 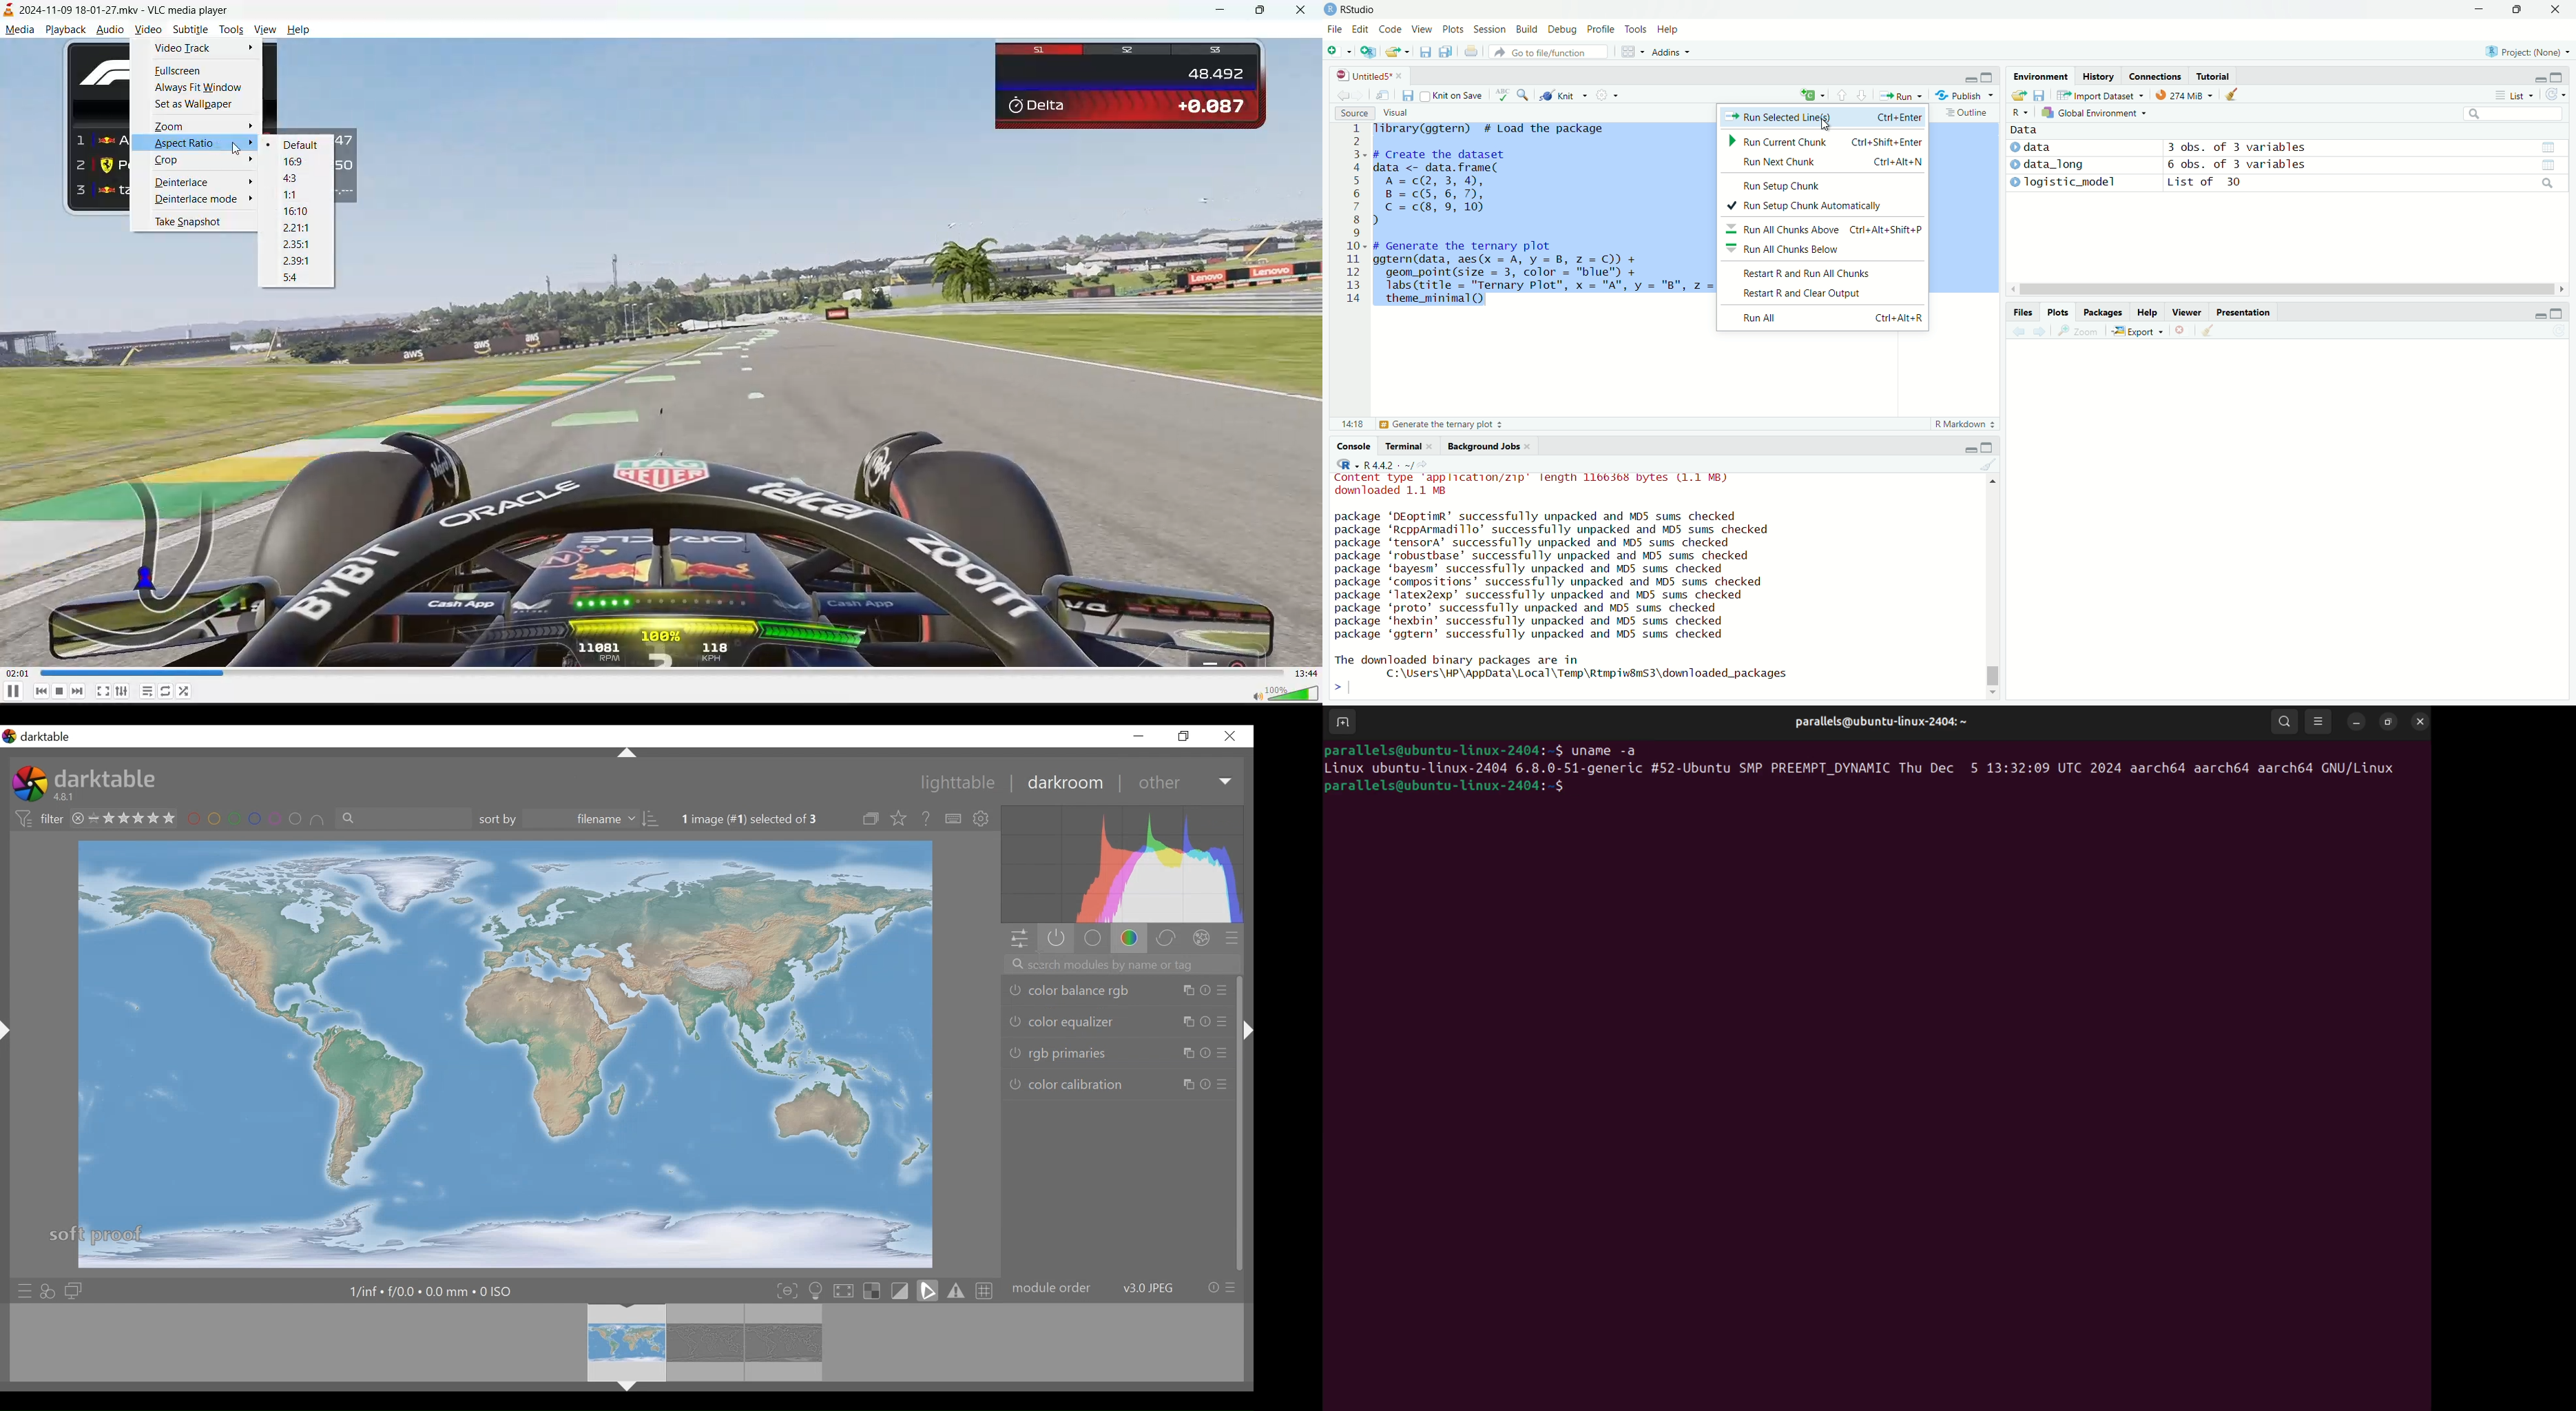 What do you see at coordinates (1503, 98) in the screenshot?
I see `abc` at bounding box center [1503, 98].